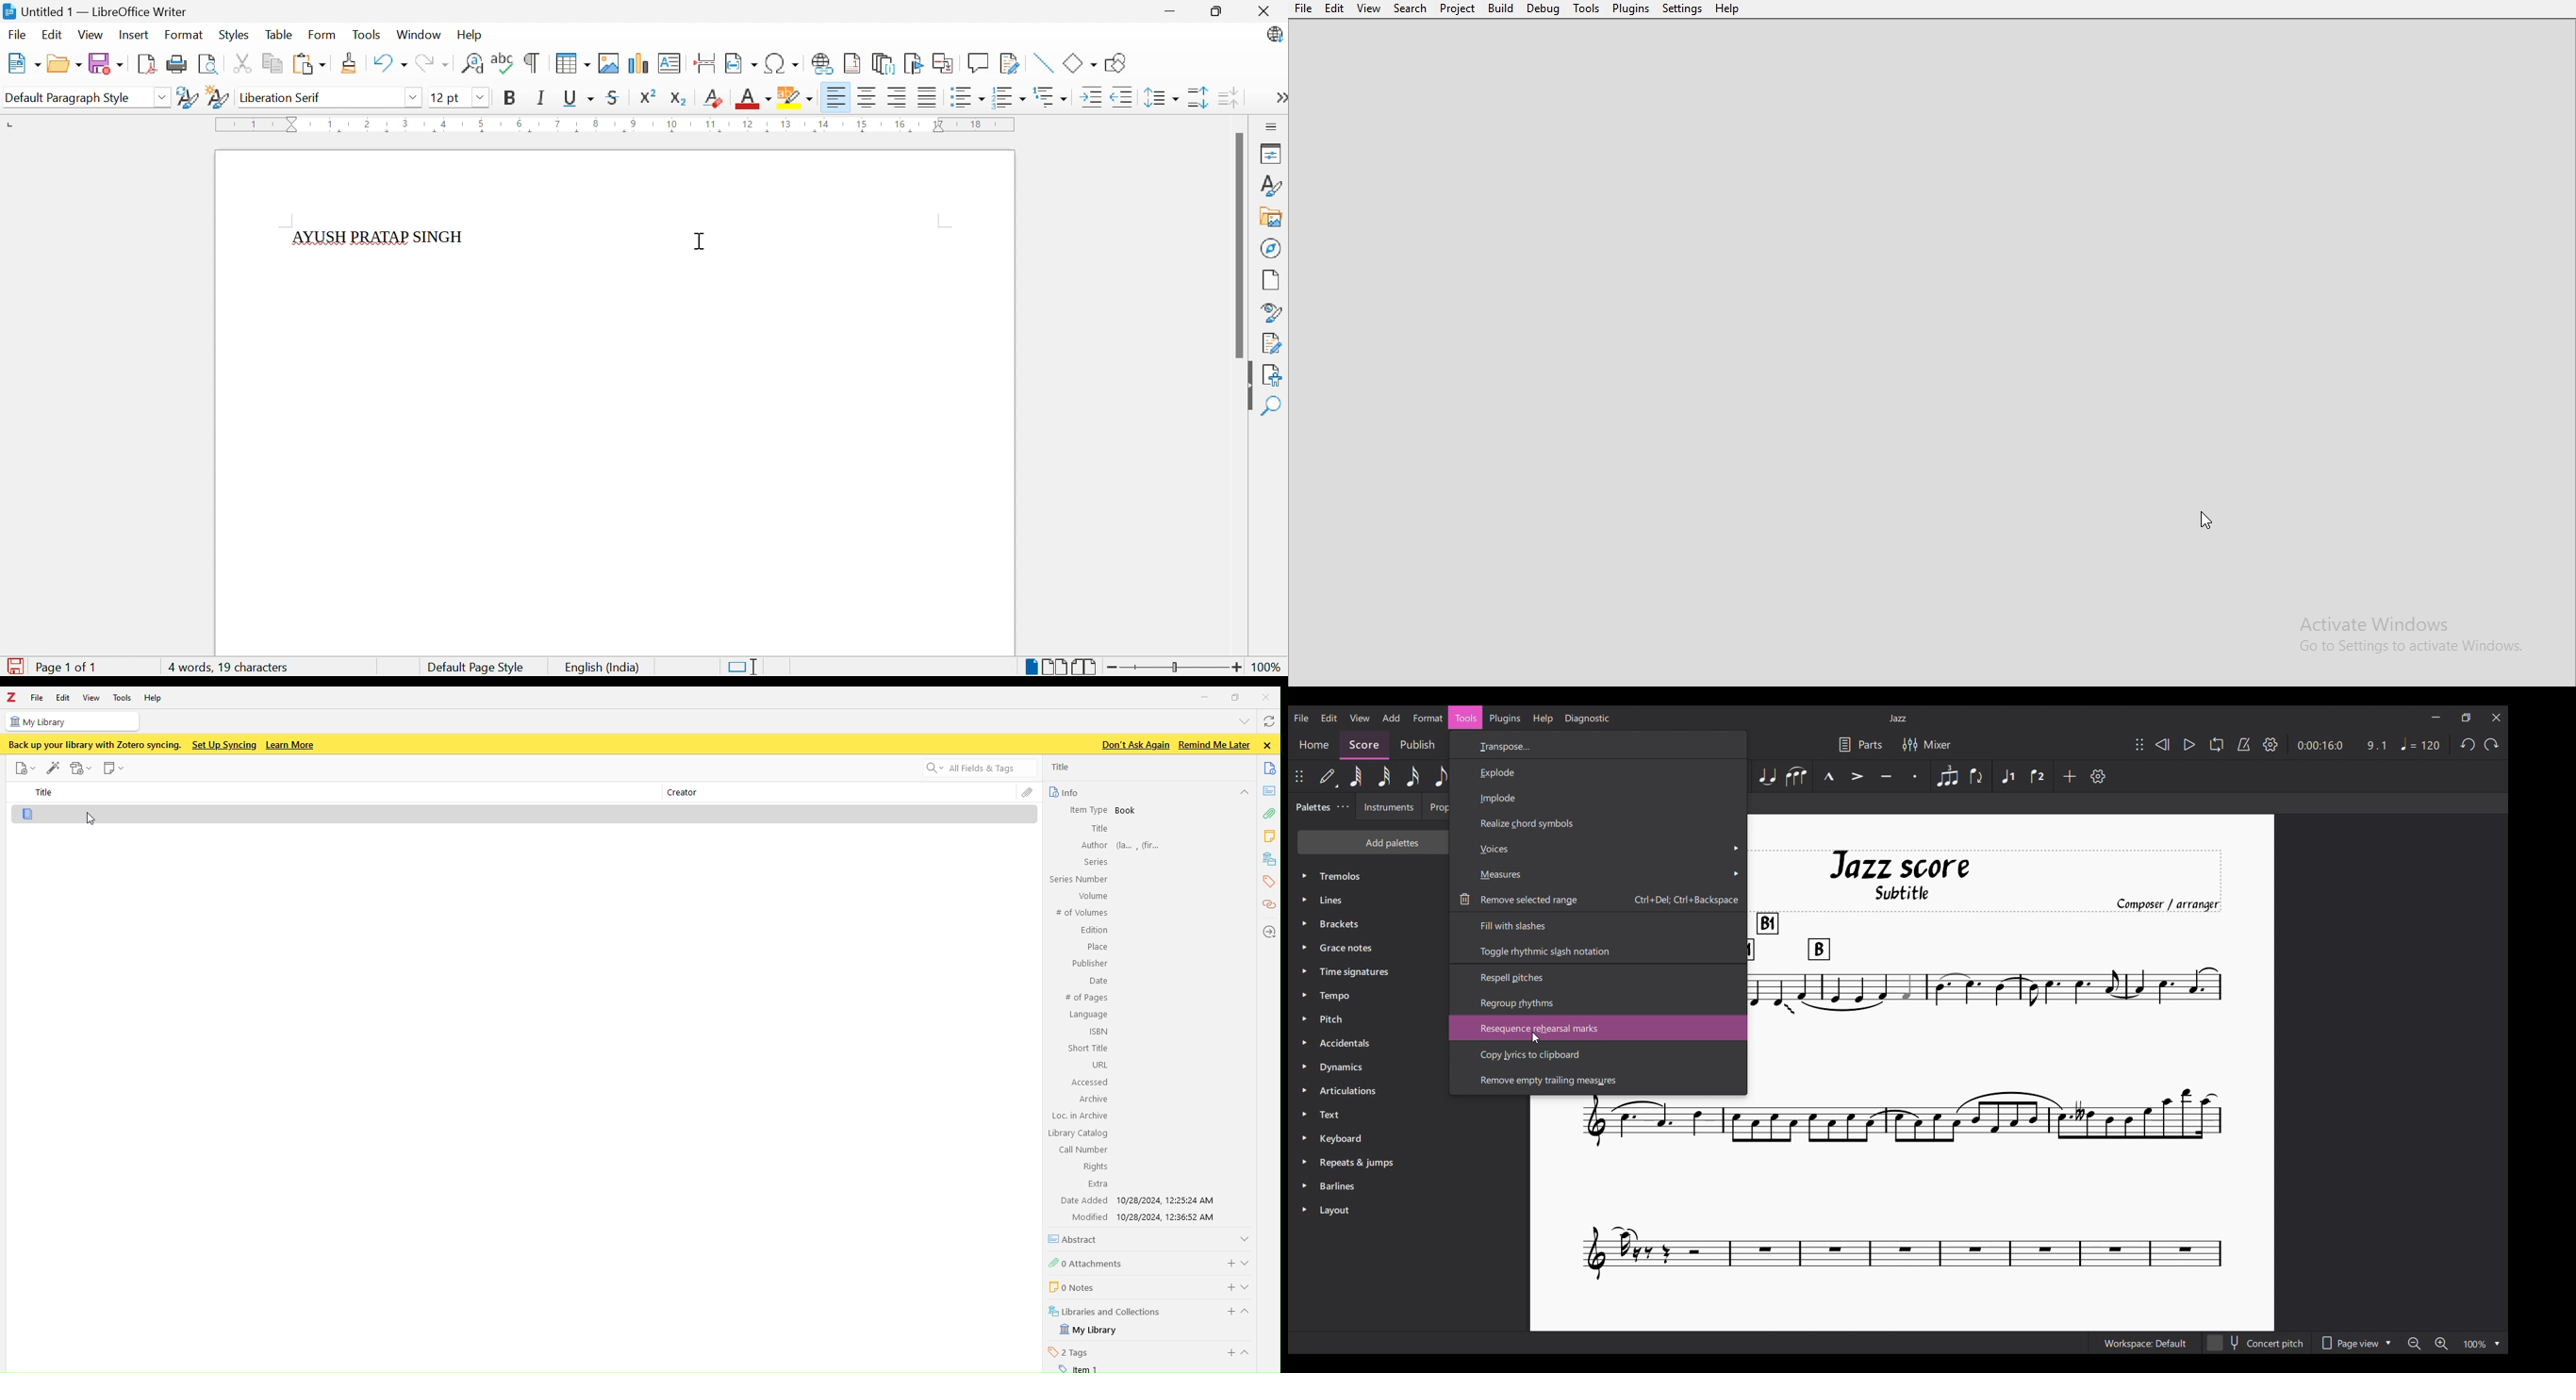 Image resolution: width=2576 pixels, height=1400 pixels. I want to click on Cursor, so click(1536, 1037).